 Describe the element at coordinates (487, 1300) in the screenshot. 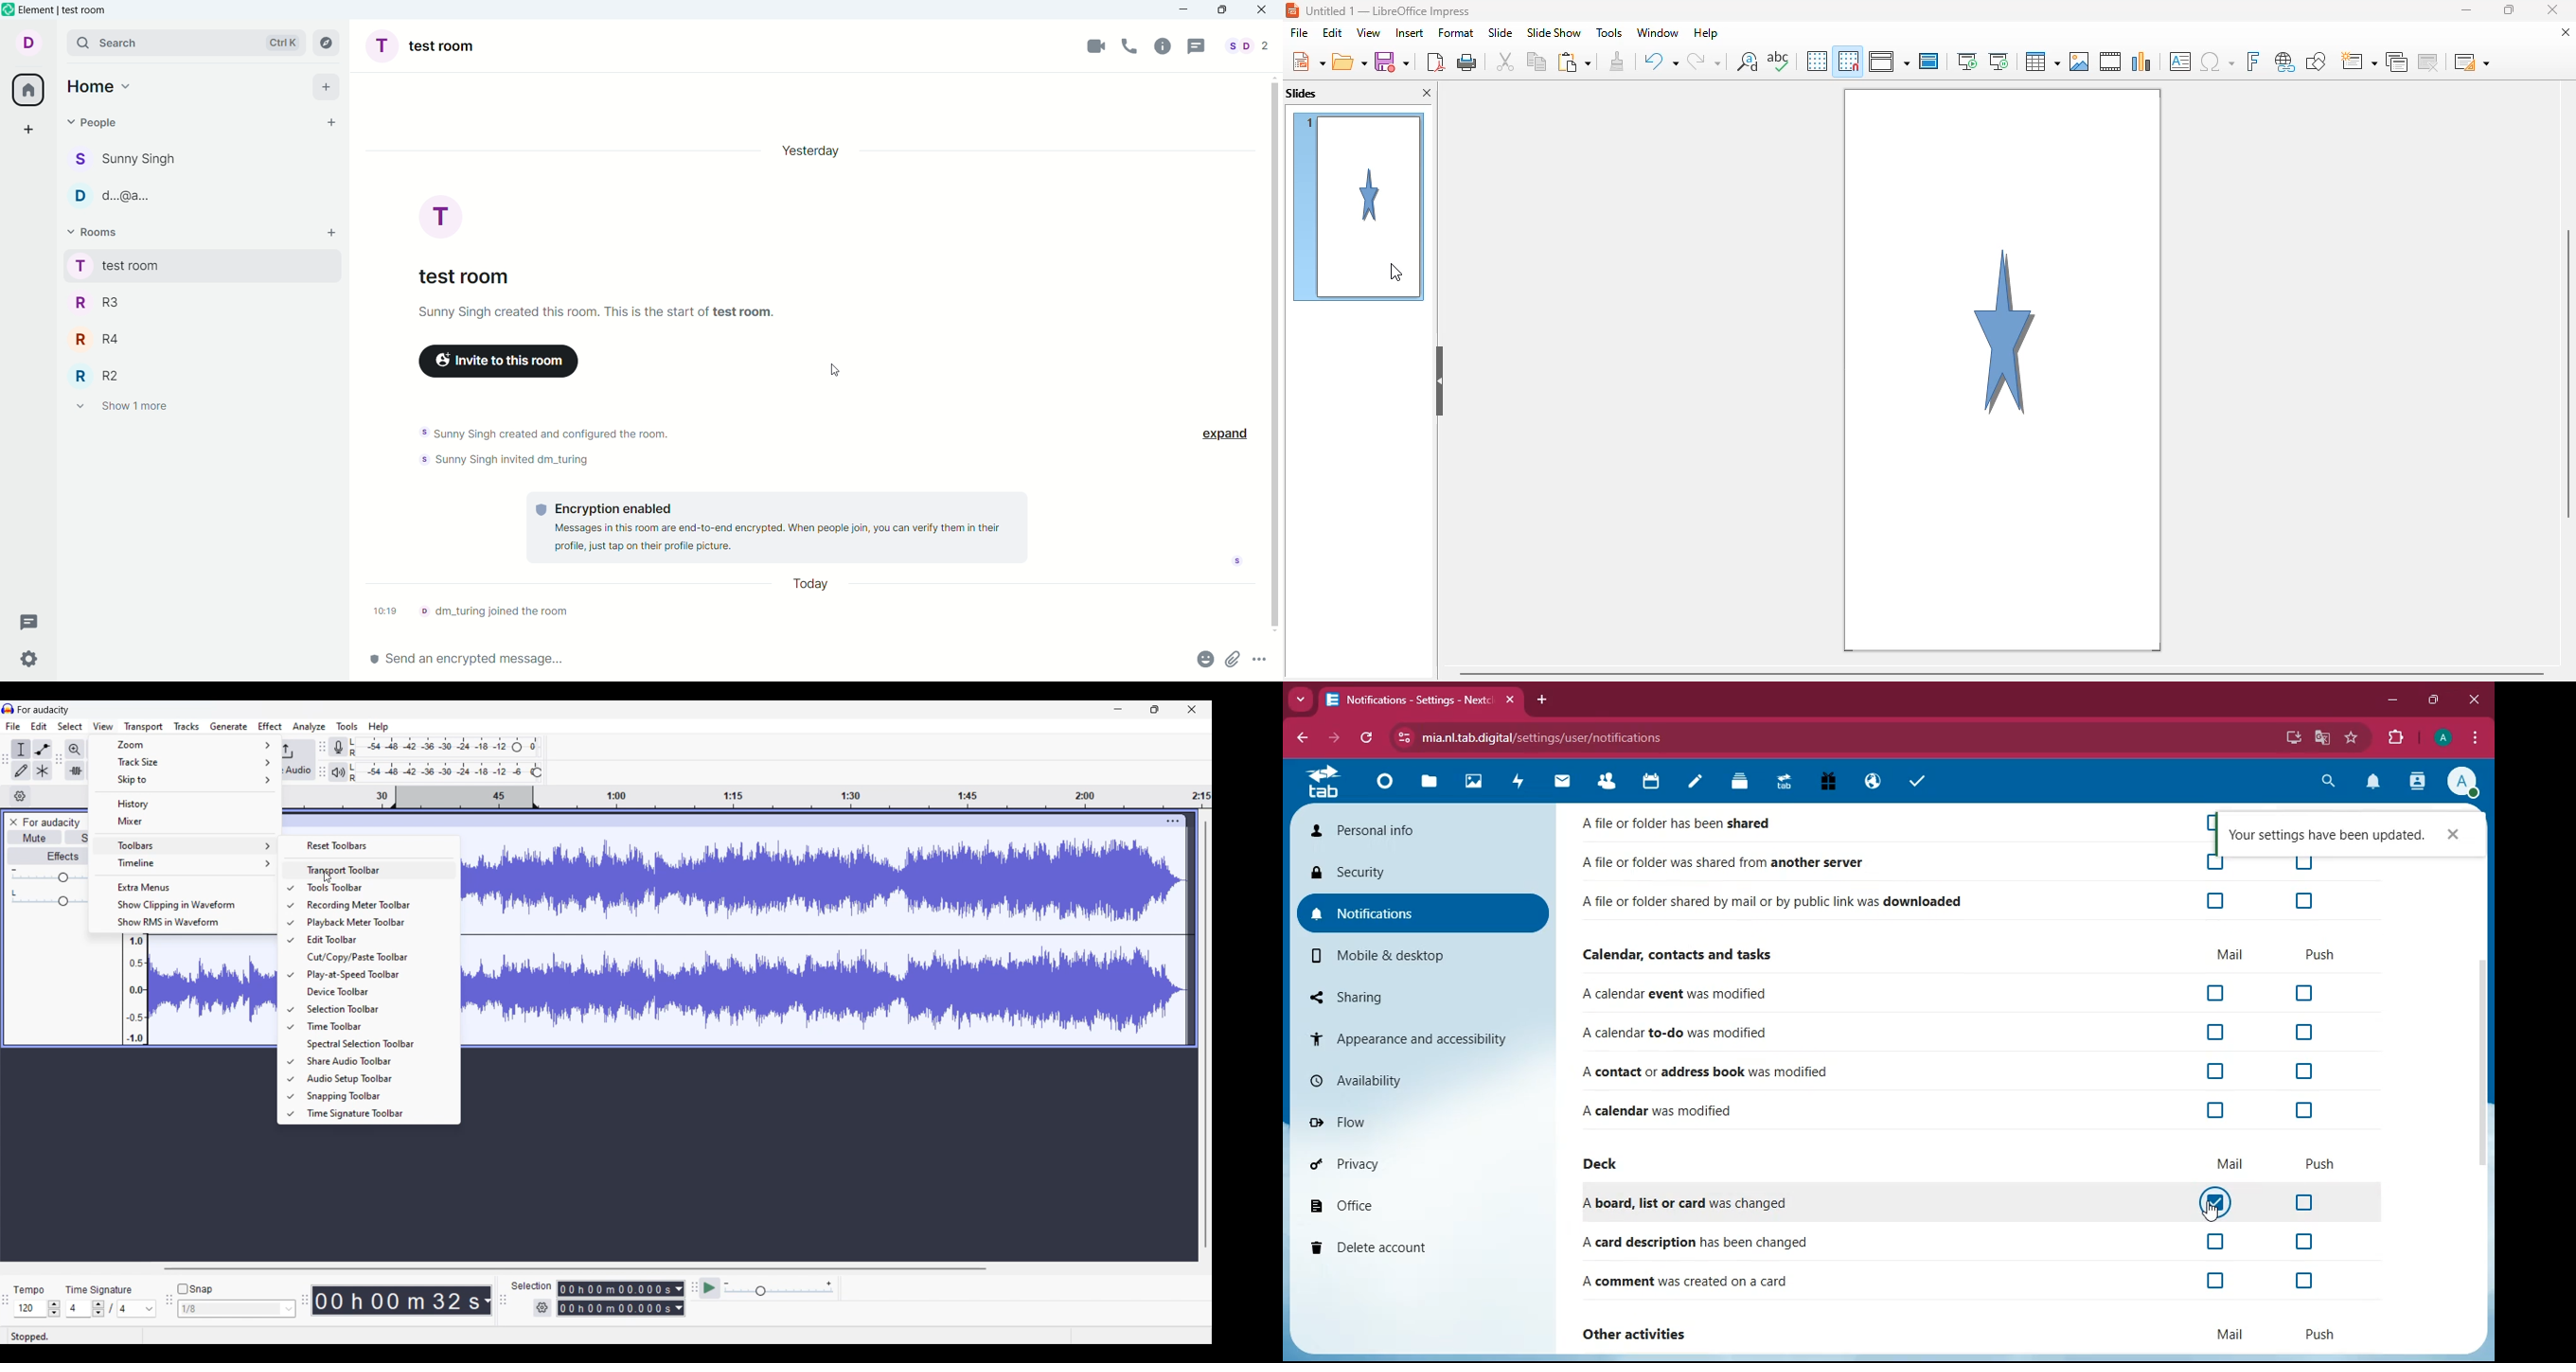

I see `Duration measurement` at that location.